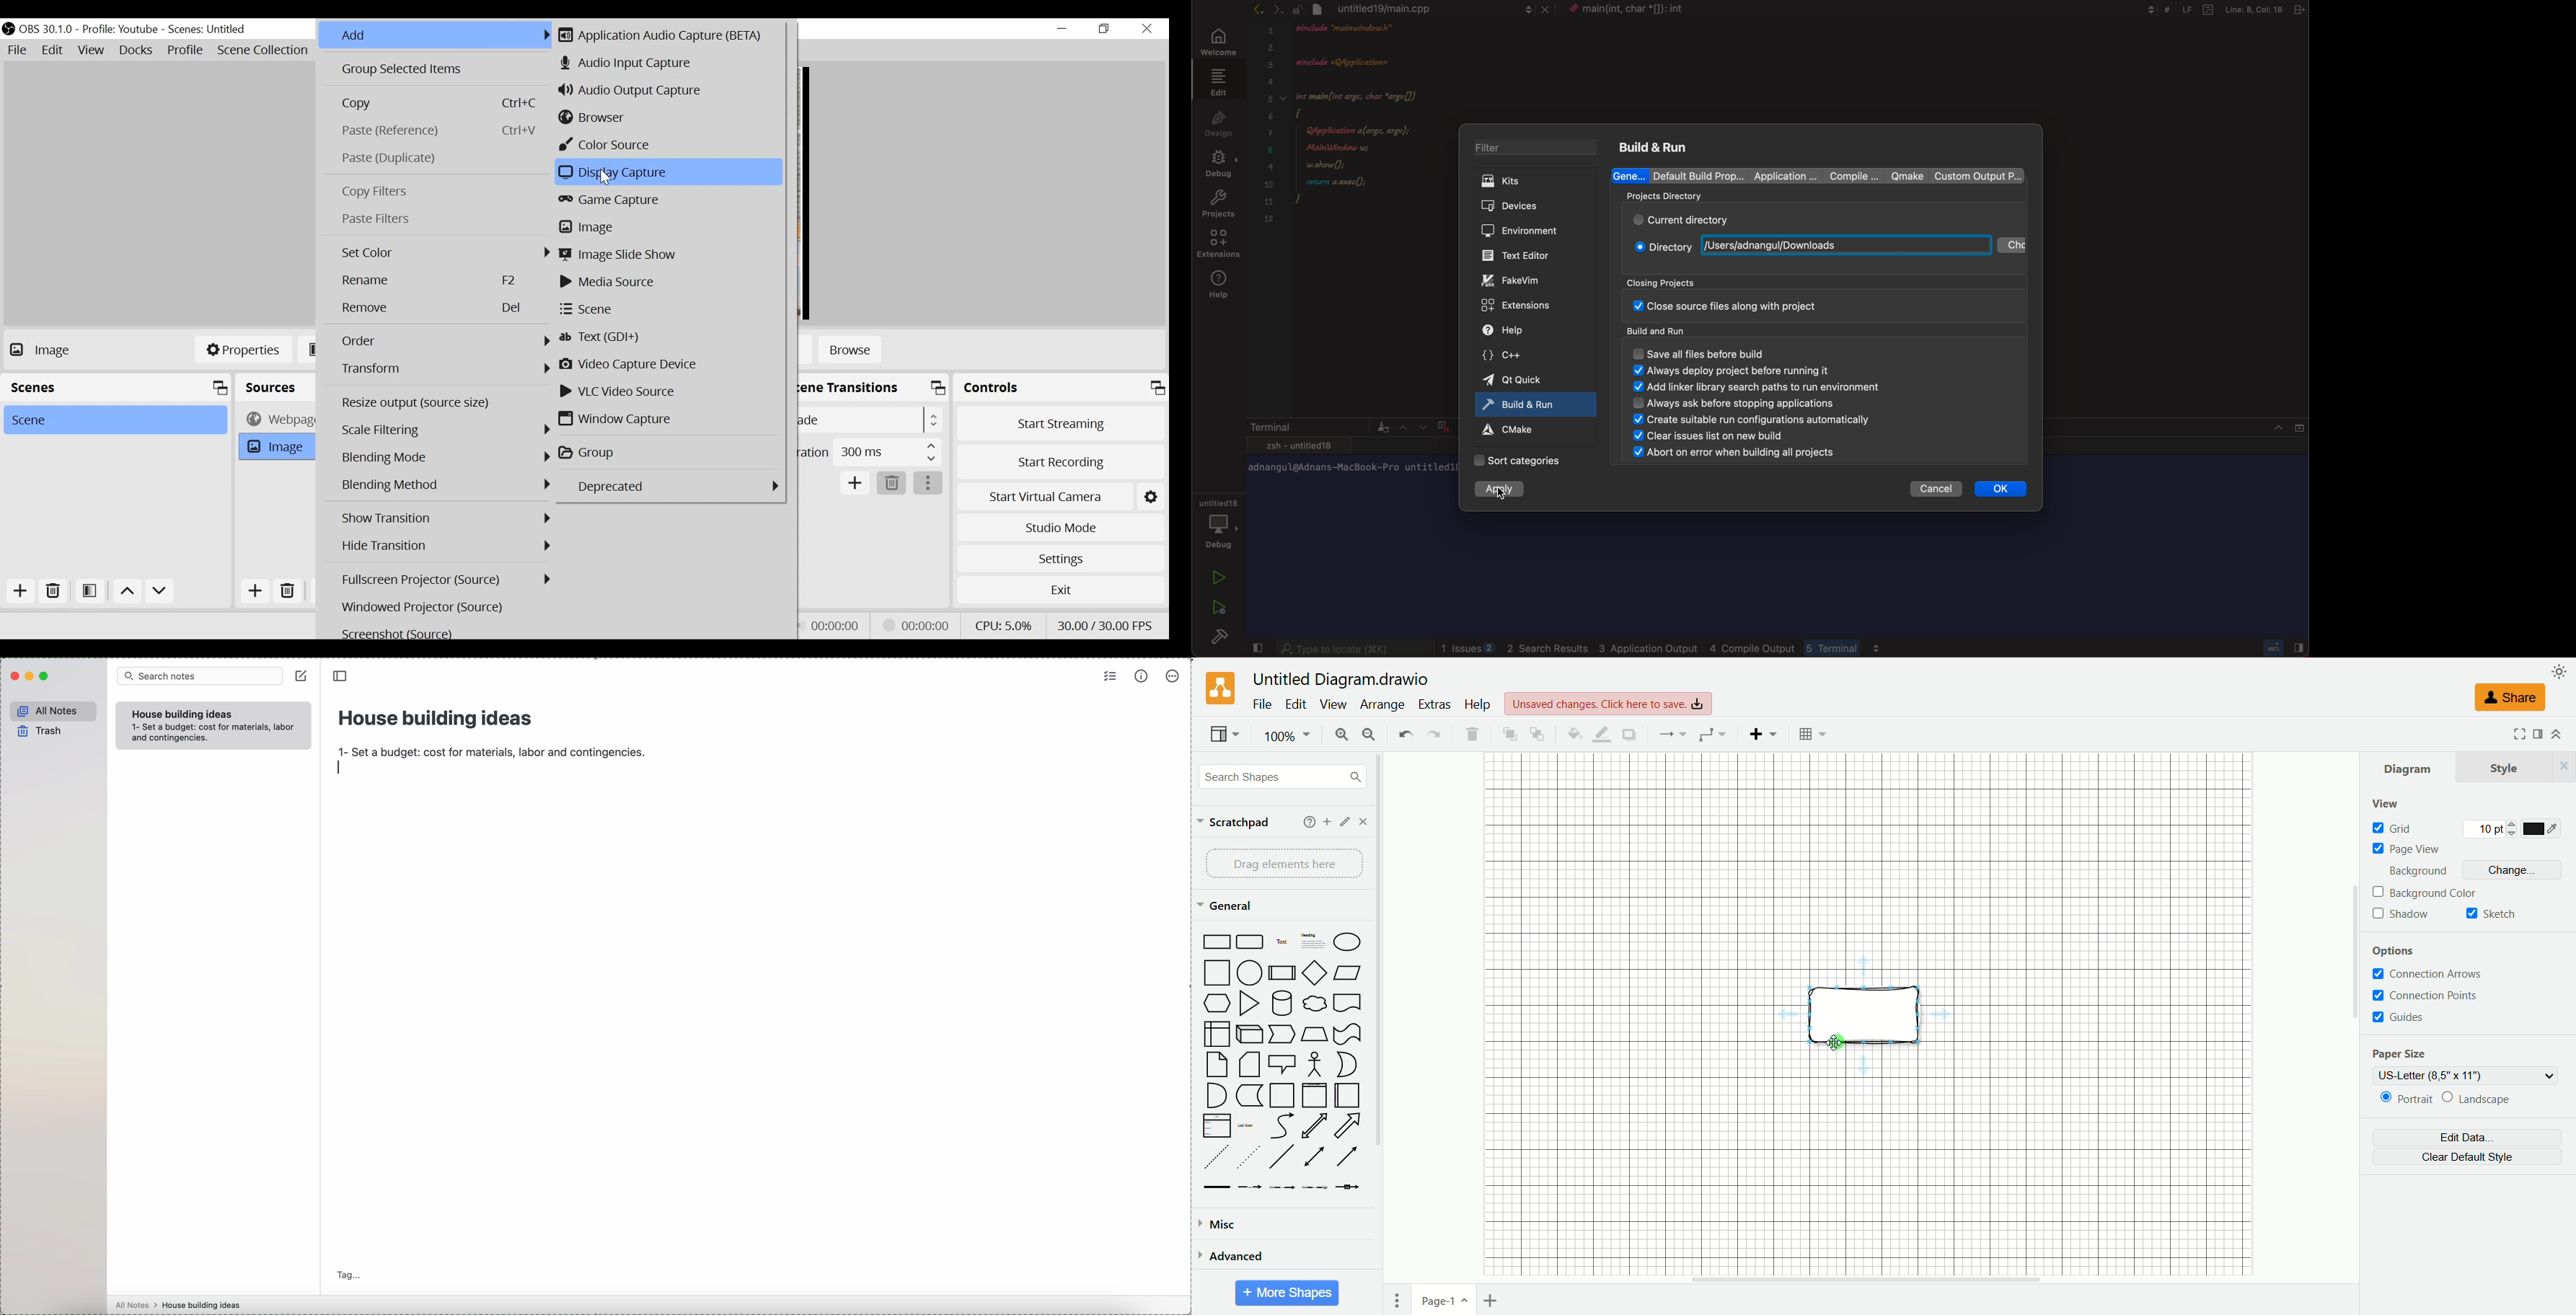 The image size is (2576, 1316). I want to click on Game Capture, so click(667, 202).